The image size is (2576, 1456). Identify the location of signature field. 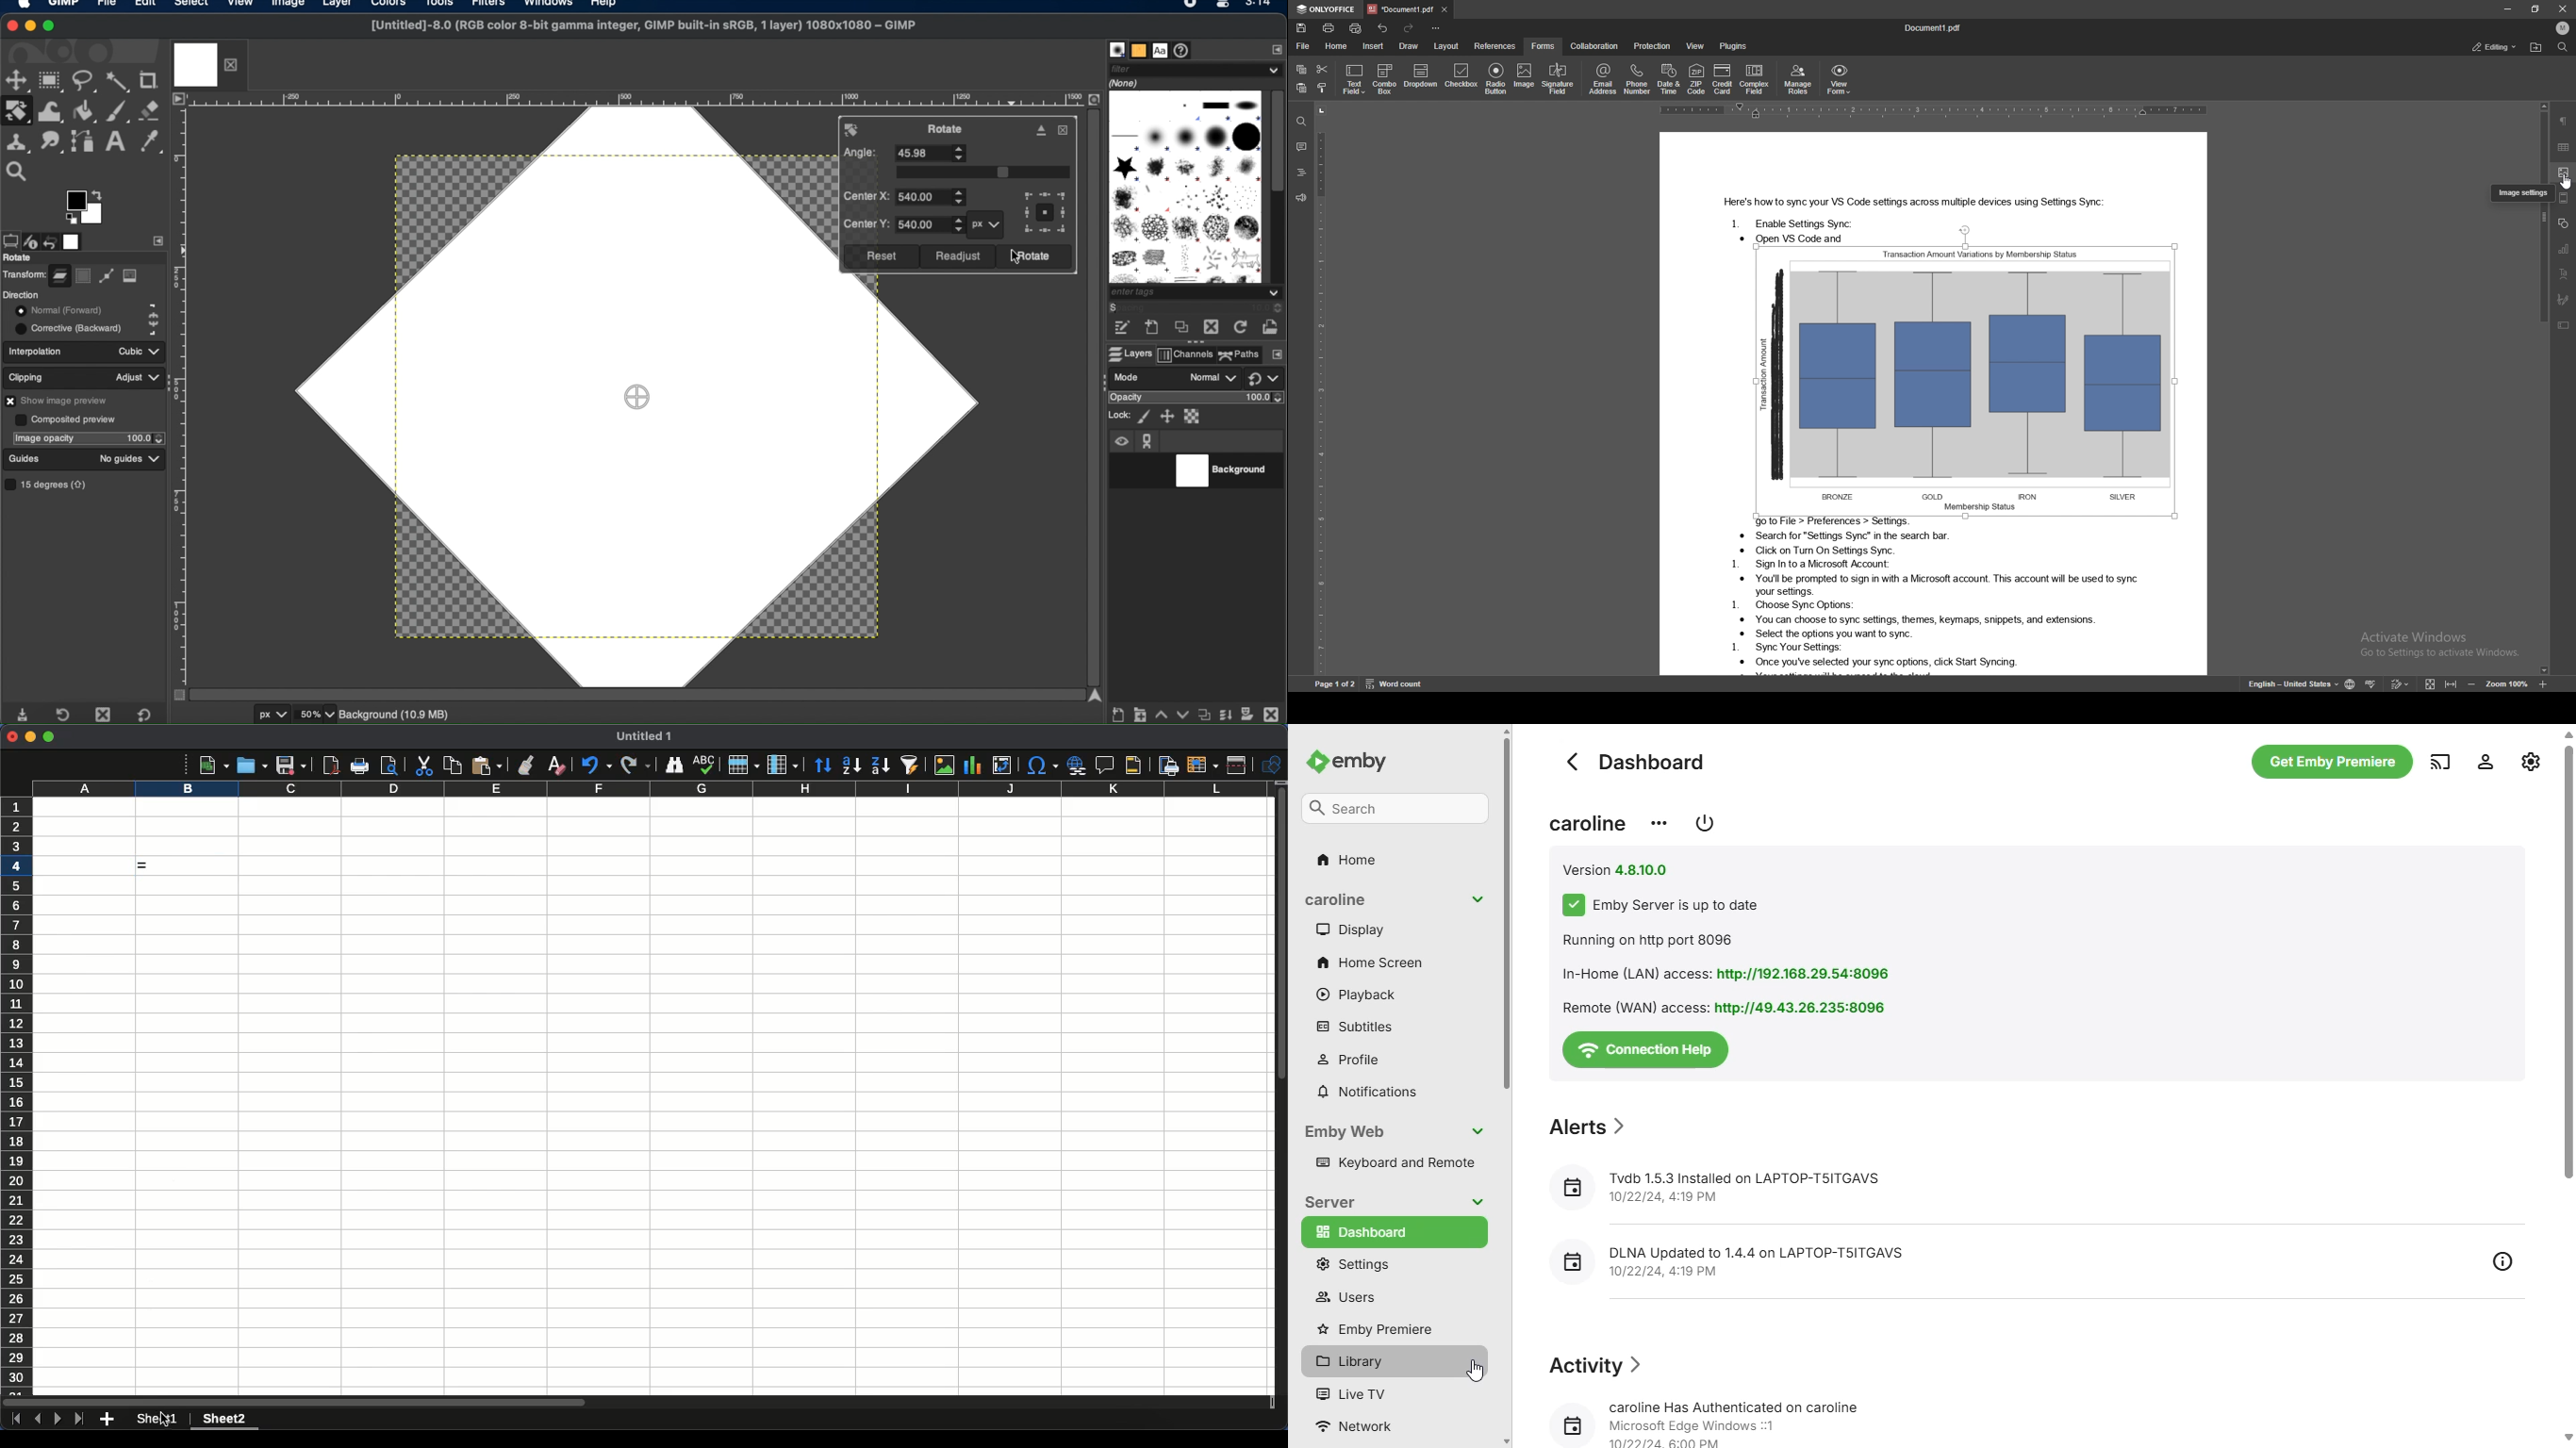
(2563, 299).